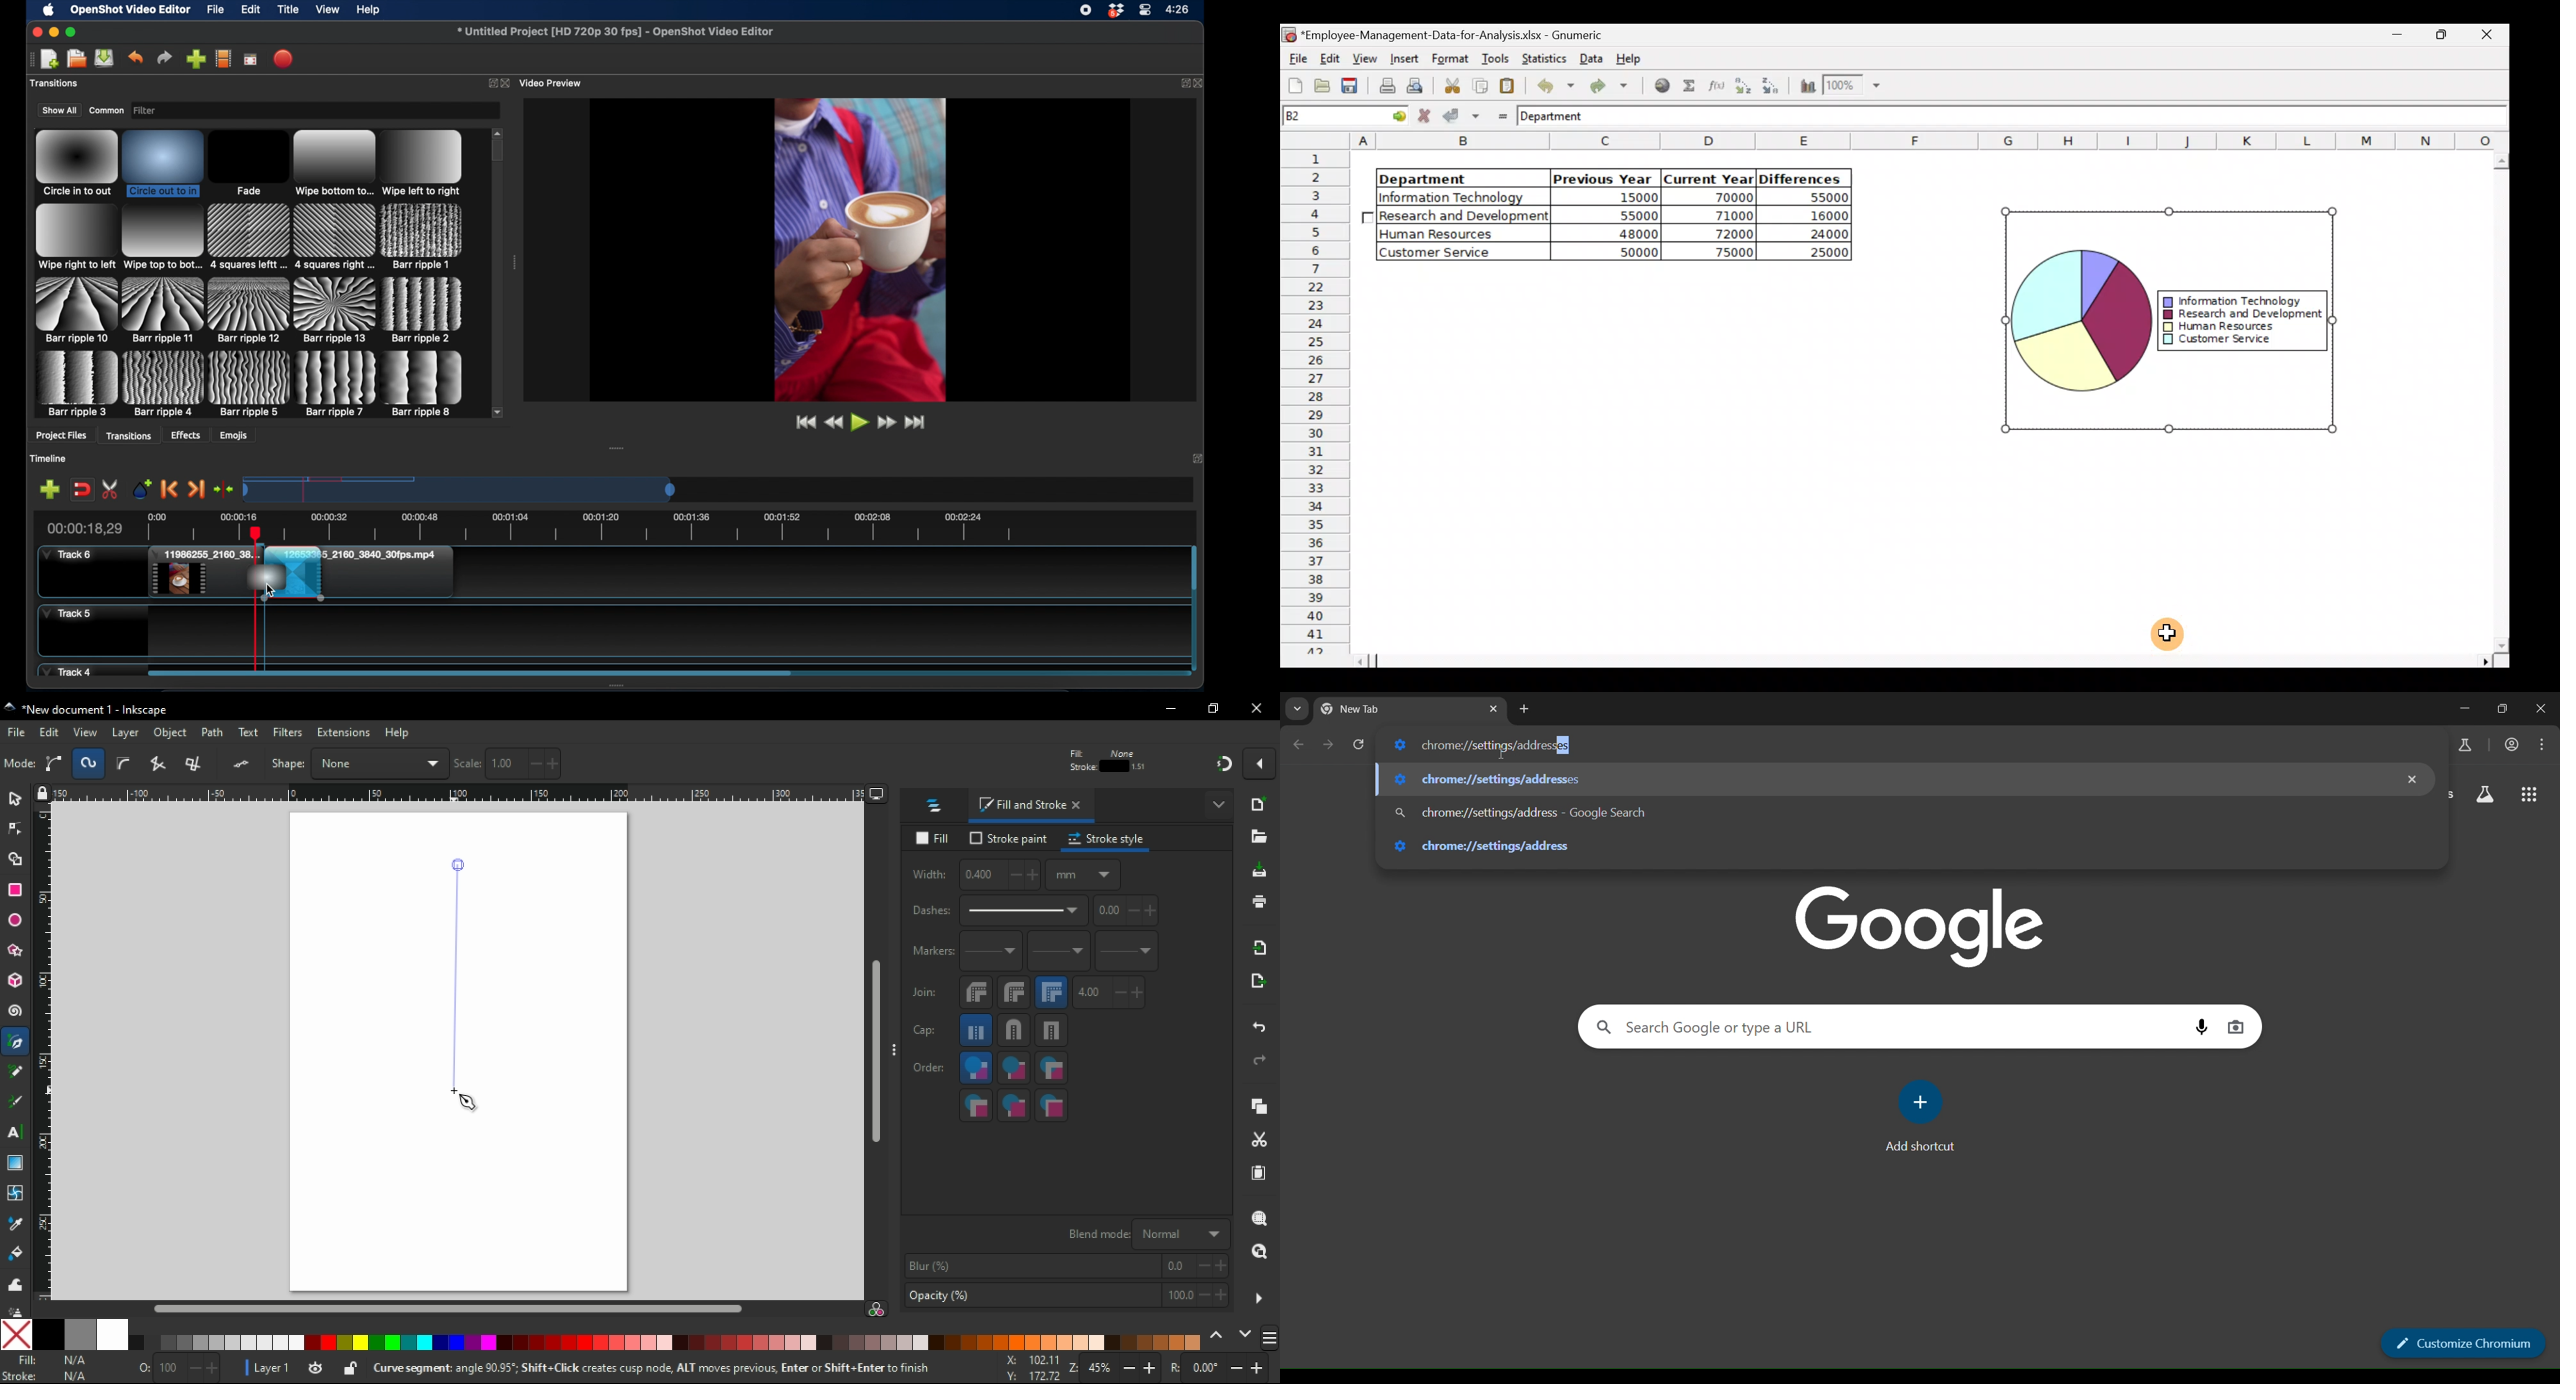  Describe the element at coordinates (1716, 85) in the screenshot. I see `Edit a function in the current cell` at that location.